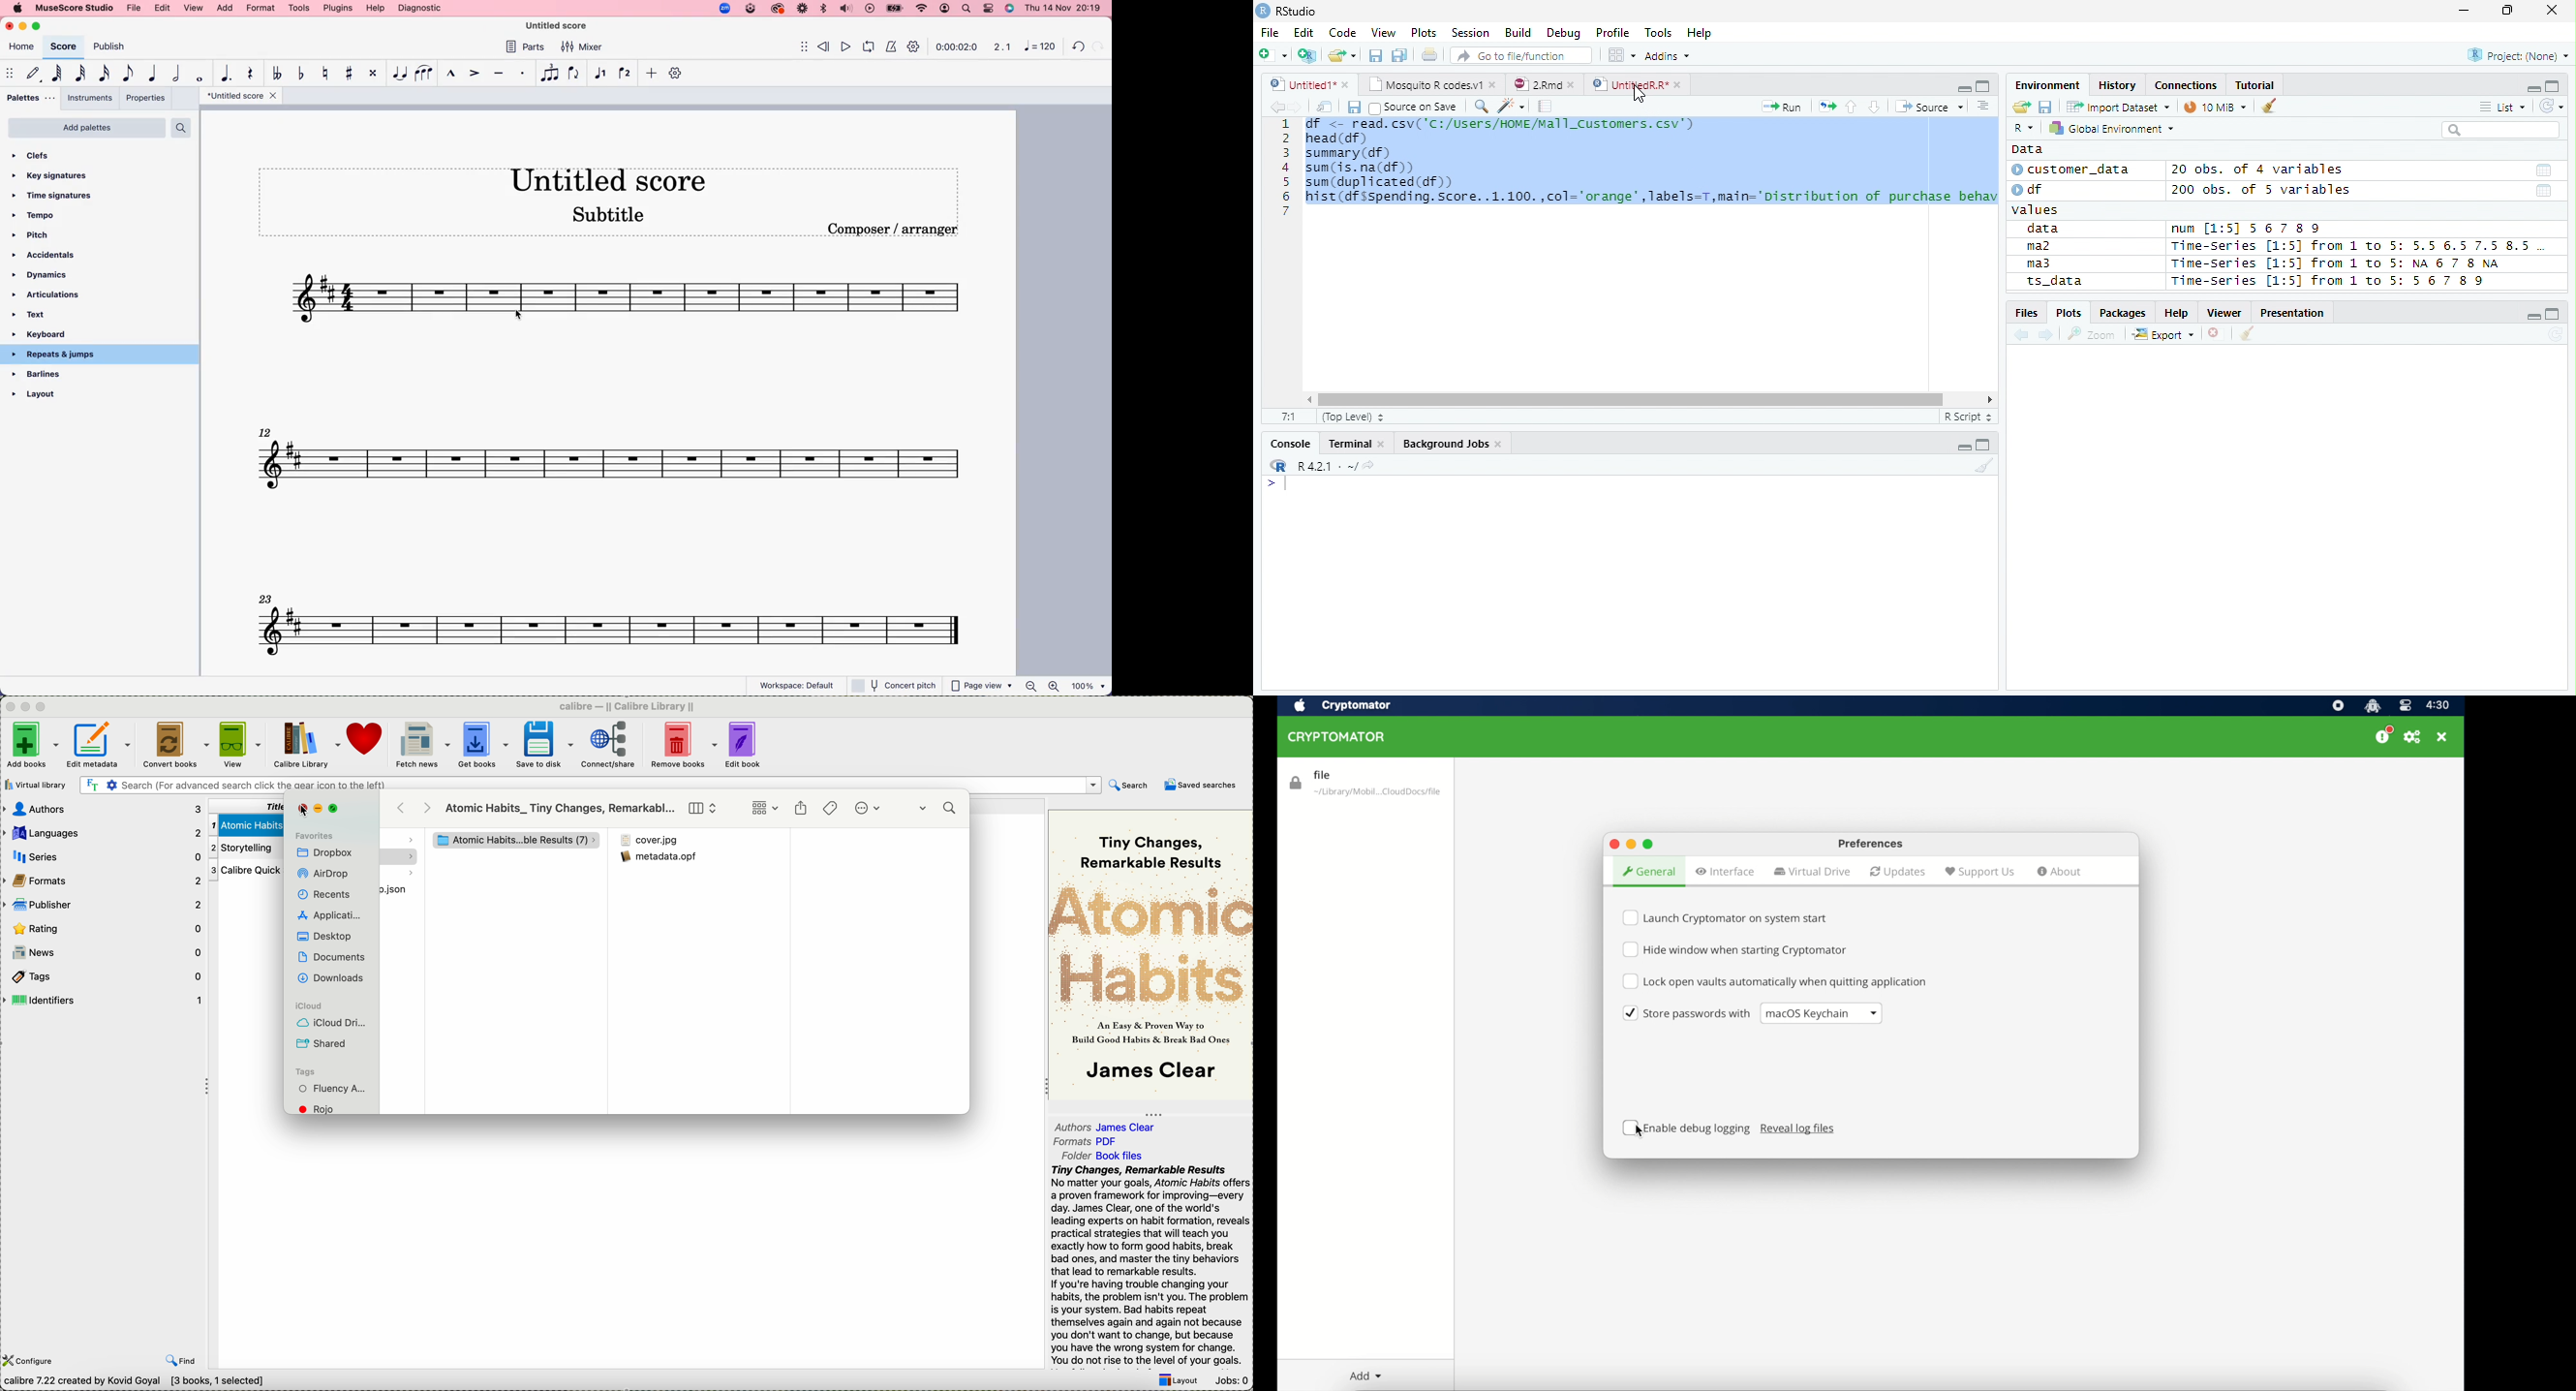 The width and height of the screenshot is (2576, 1400). I want to click on zoom, so click(724, 8).